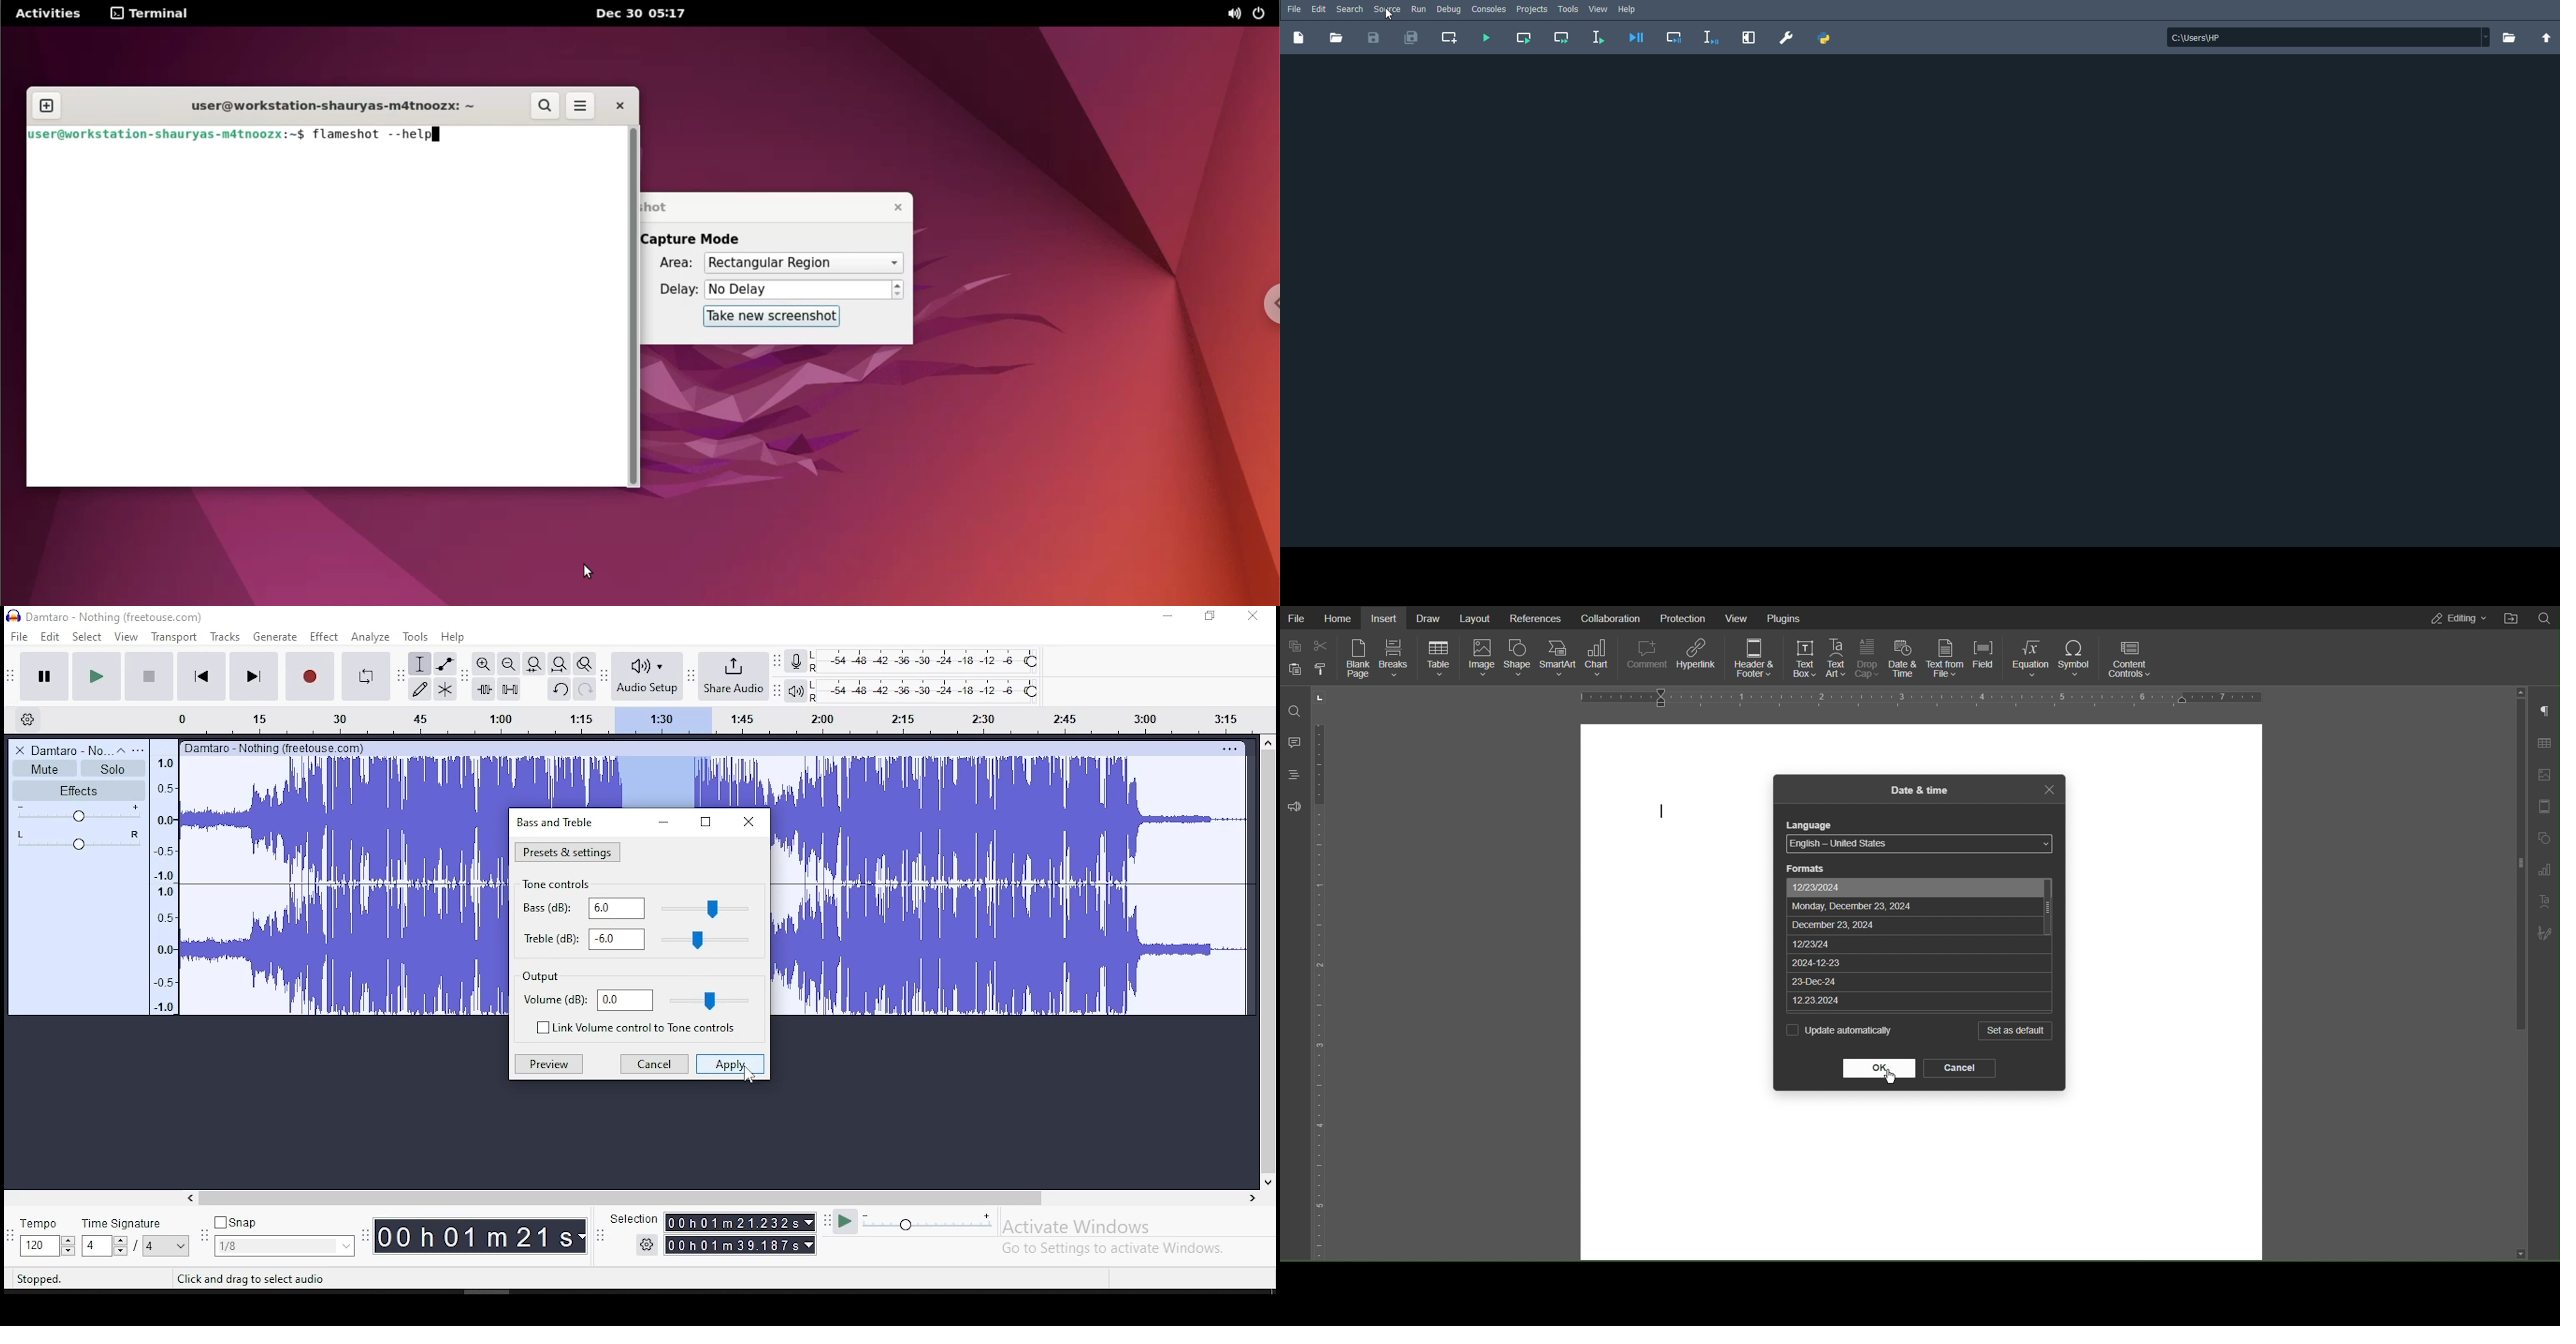 The height and width of the screenshot is (1344, 2576). What do you see at coordinates (1413, 38) in the screenshot?
I see `Save all files` at bounding box center [1413, 38].